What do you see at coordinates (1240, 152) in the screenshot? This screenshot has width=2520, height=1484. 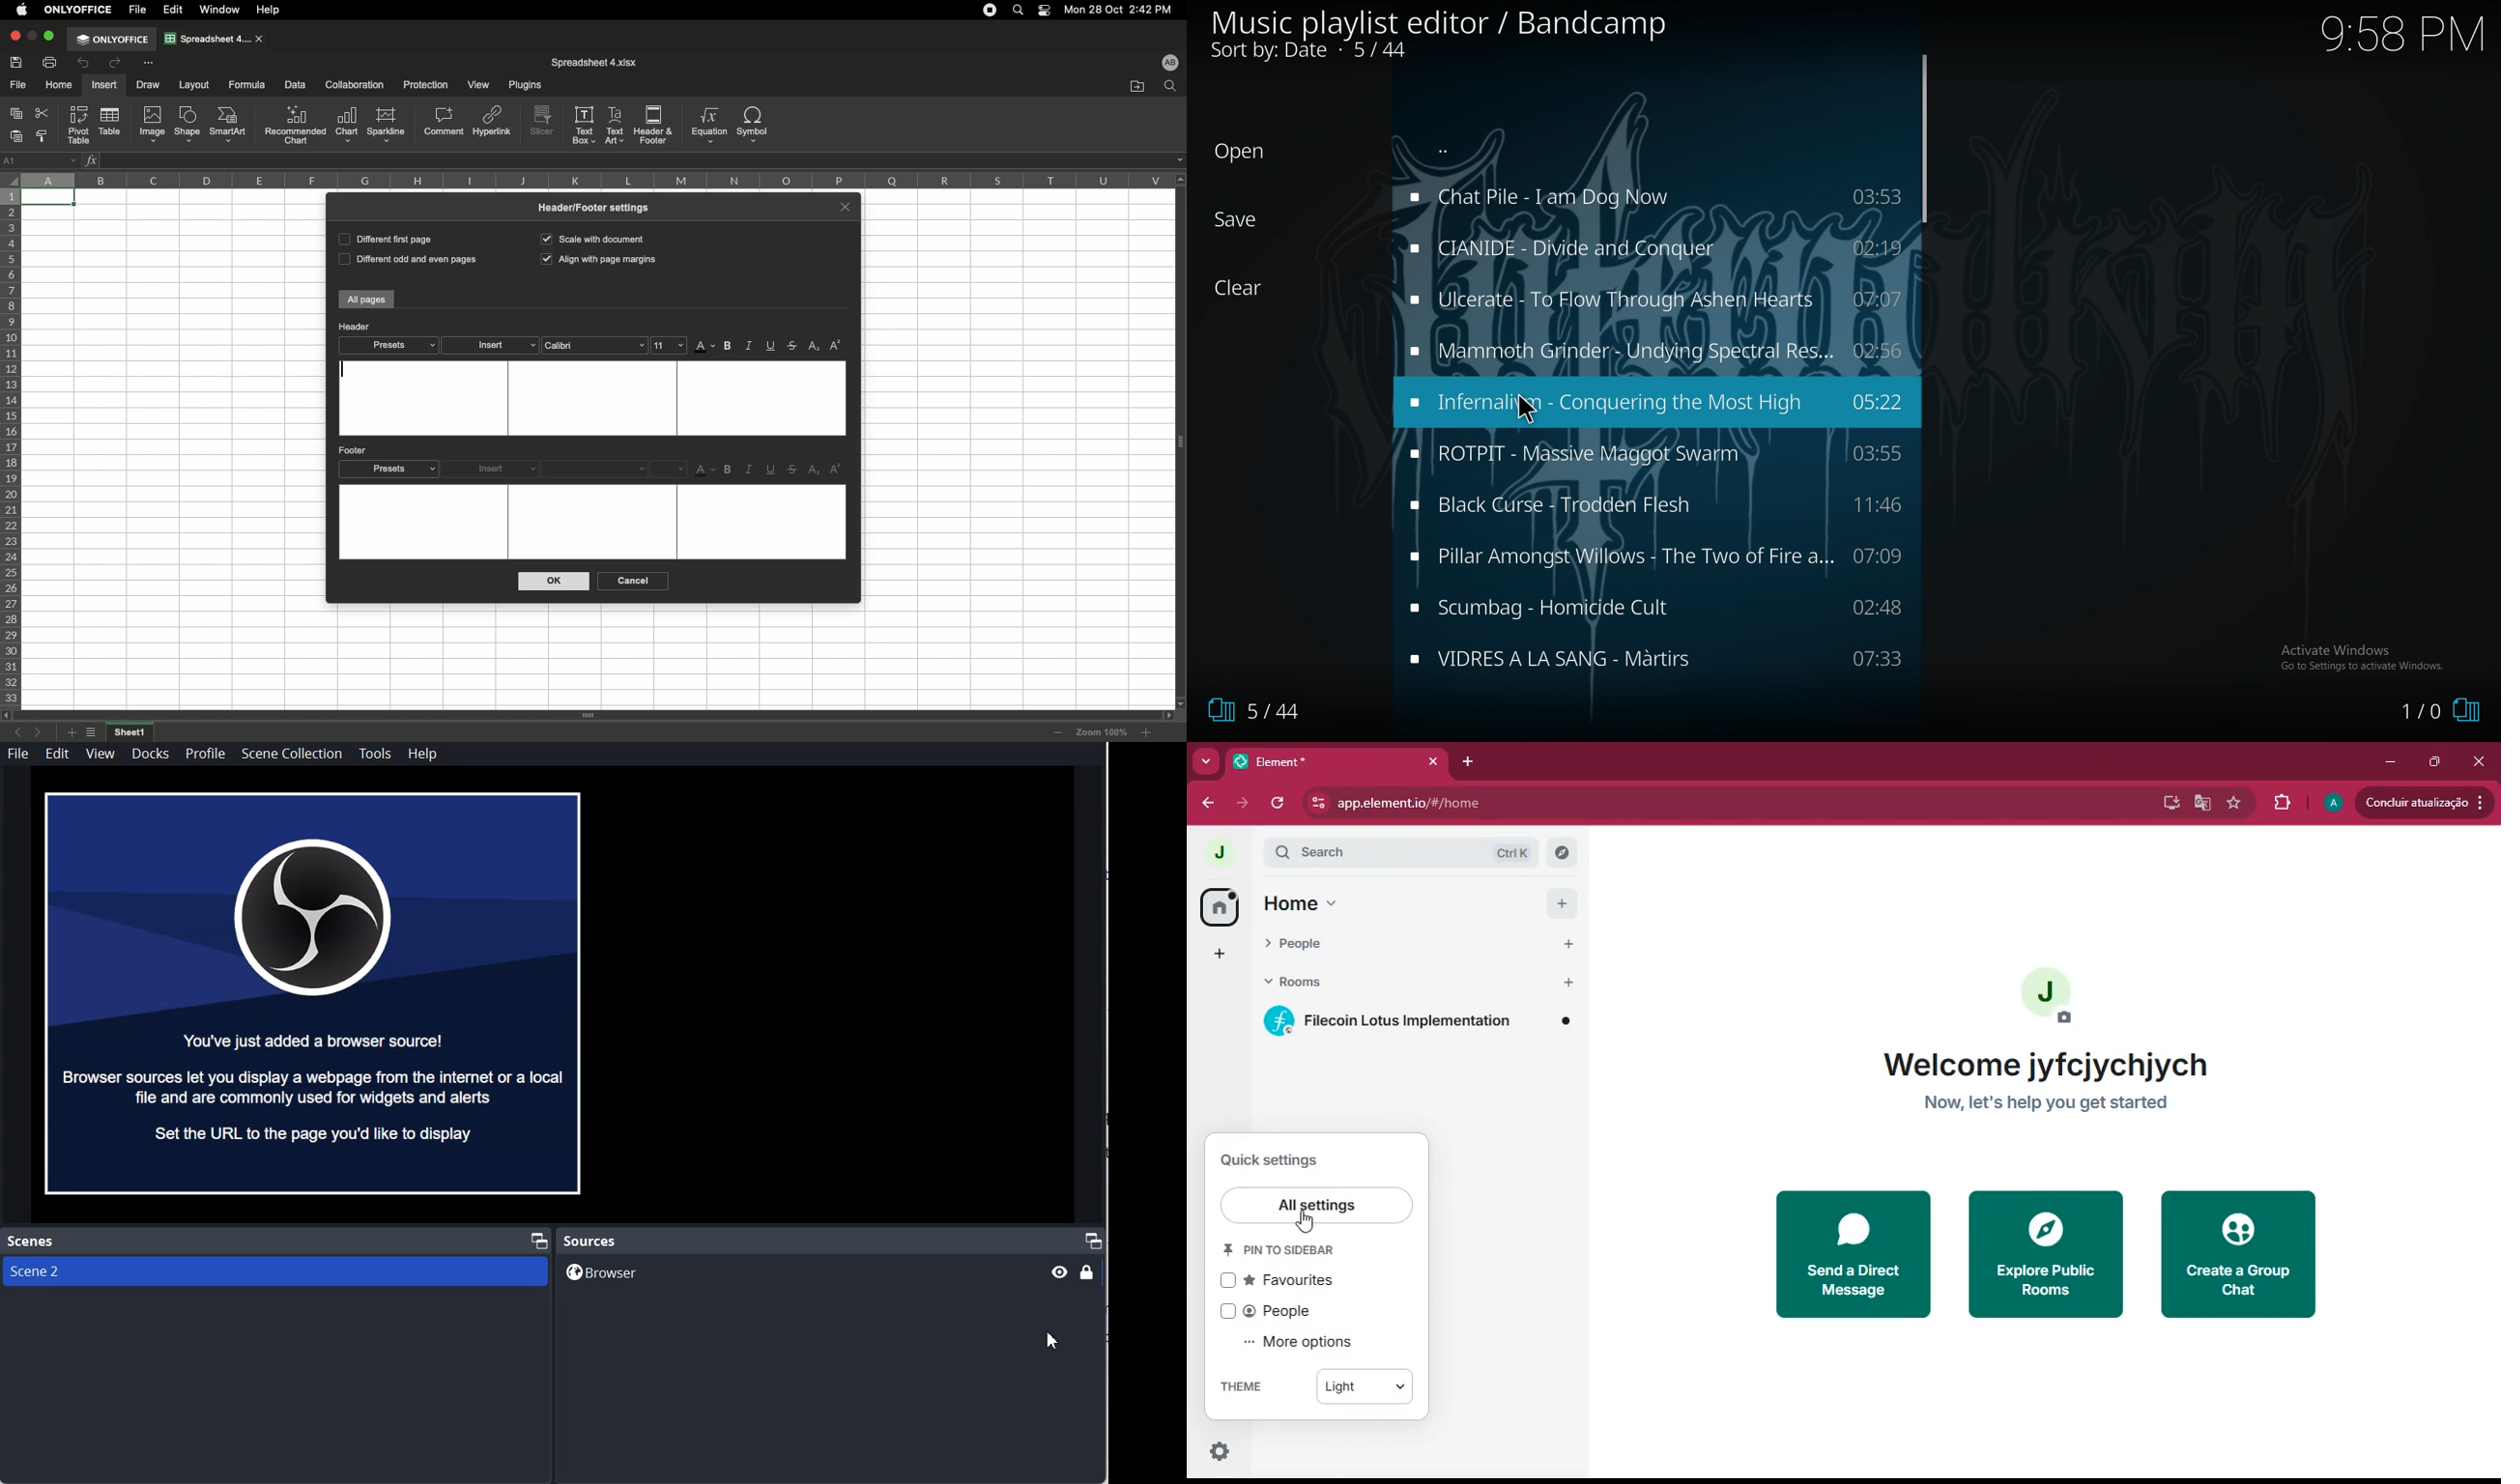 I see `Open` at bounding box center [1240, 152].